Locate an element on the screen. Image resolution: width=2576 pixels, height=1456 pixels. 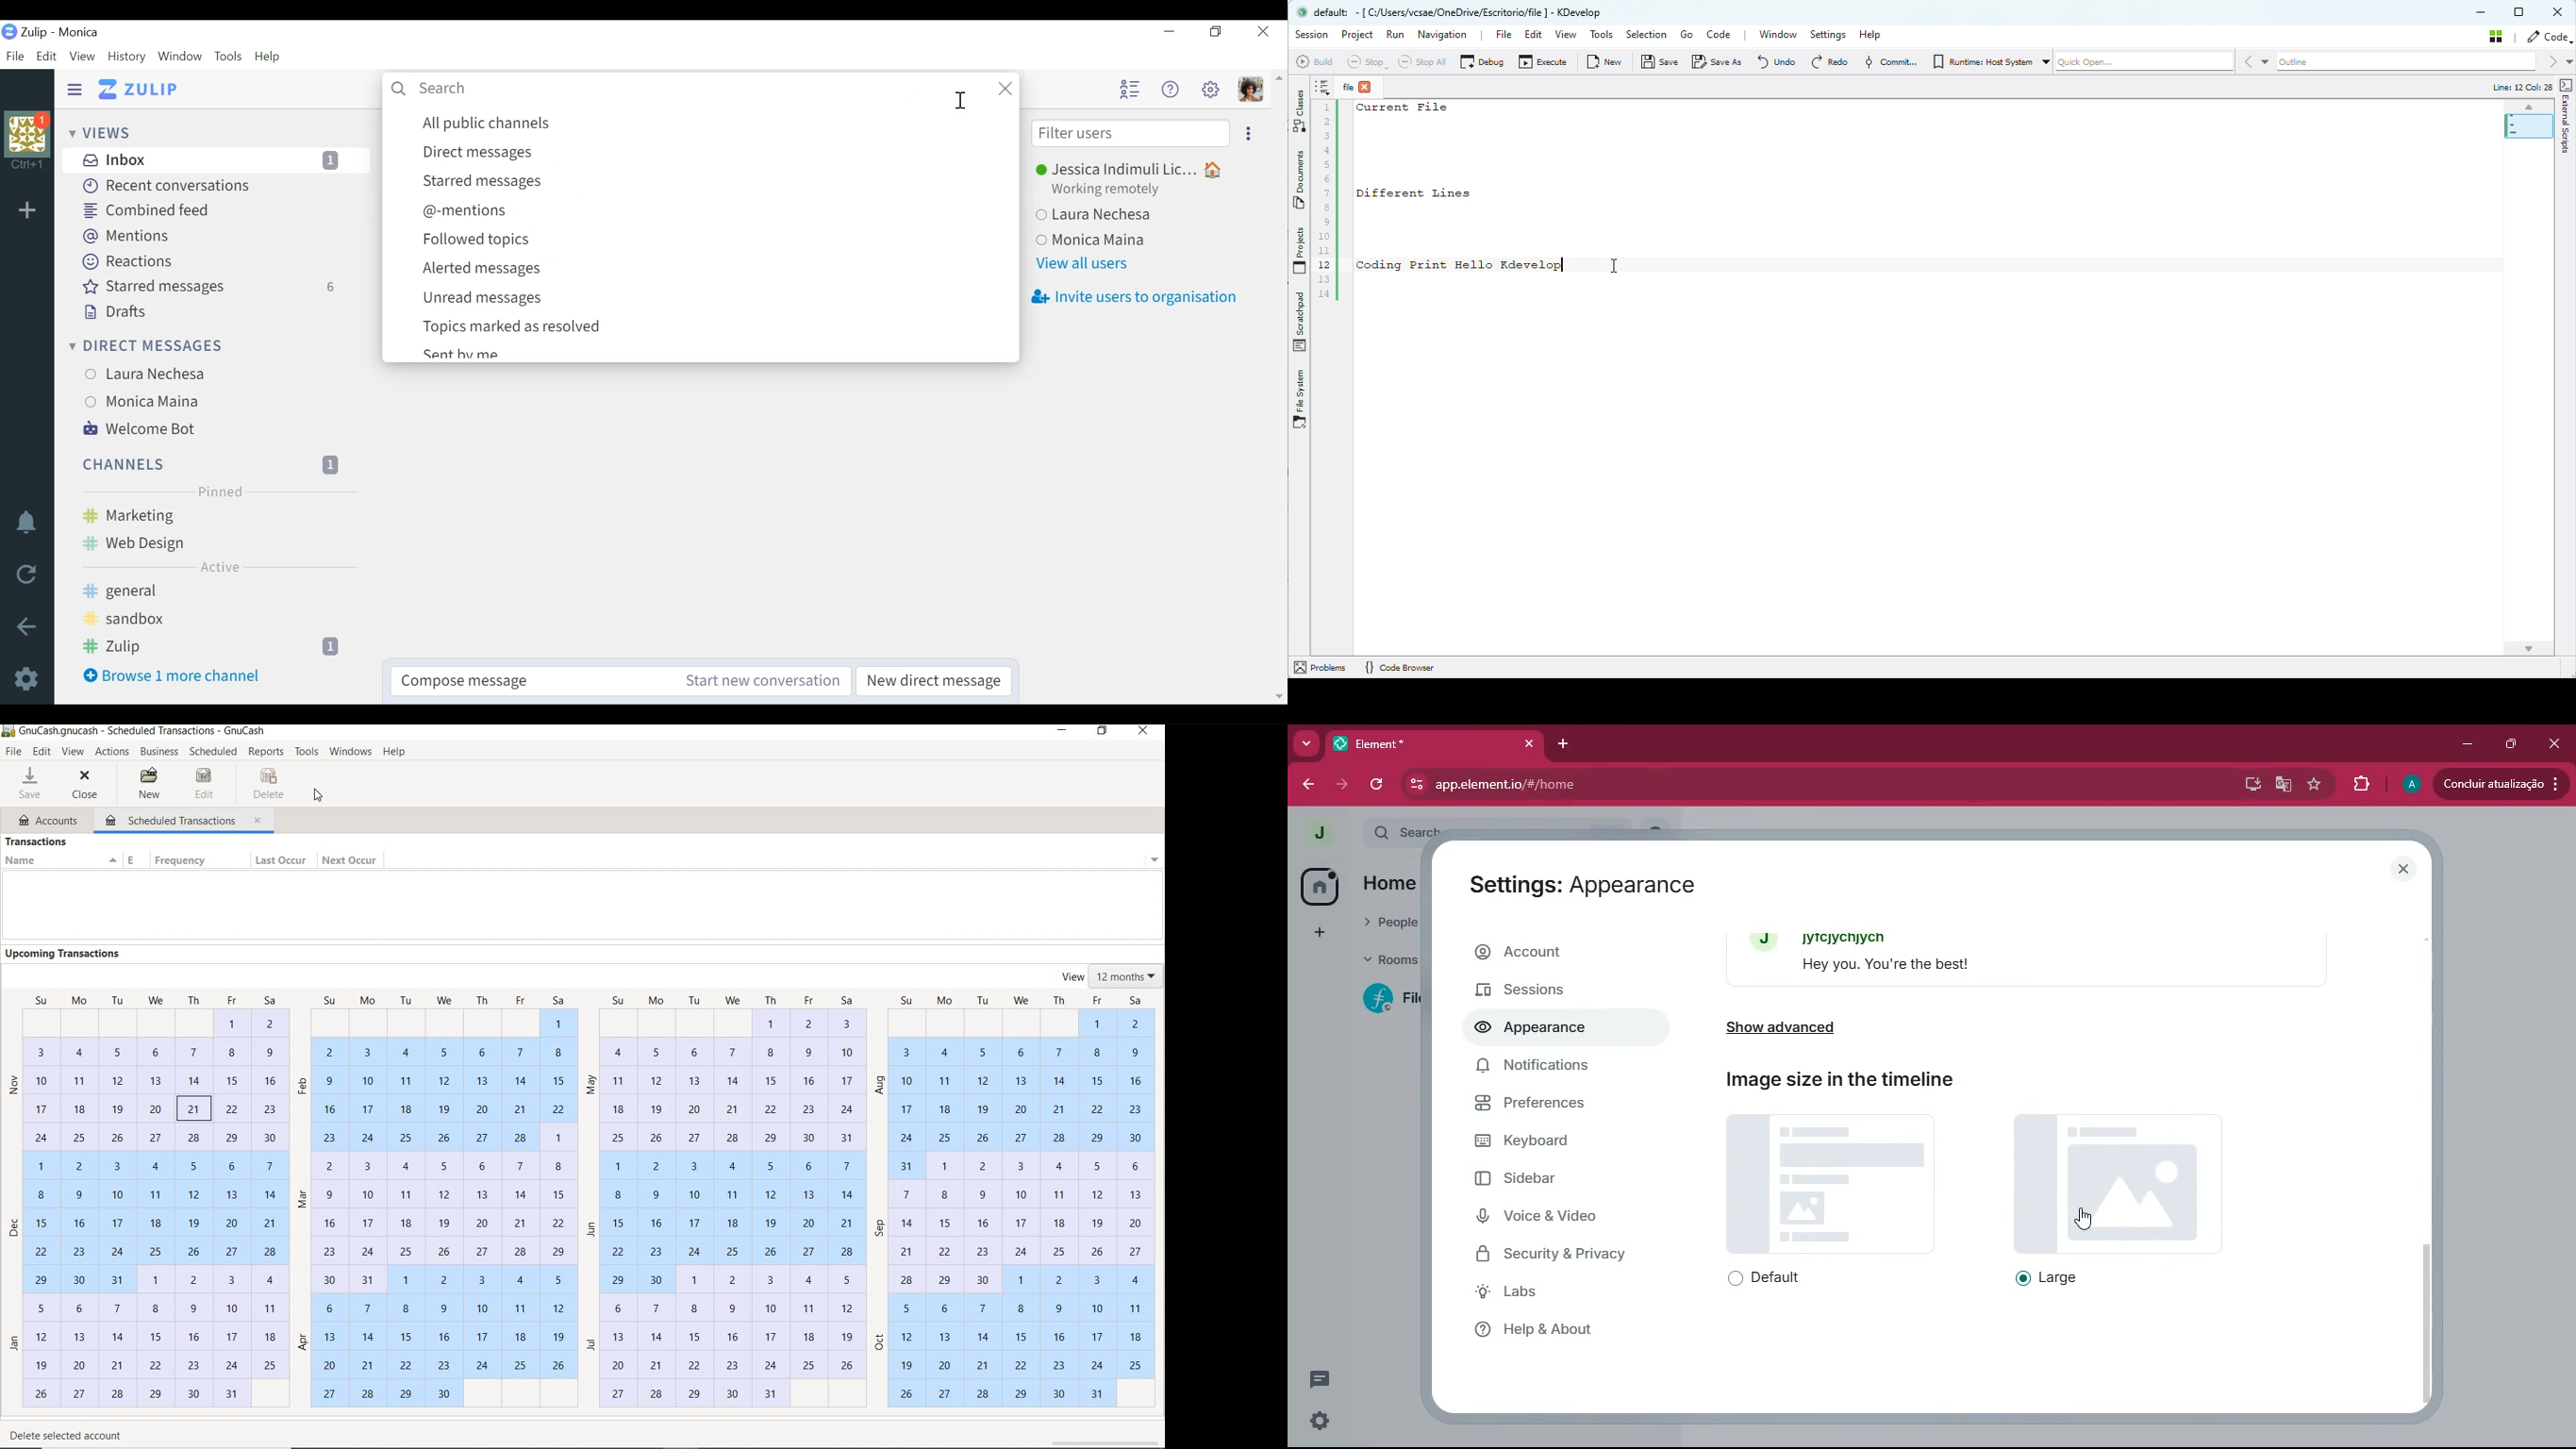
Reload is located at coordinates (25, 576).